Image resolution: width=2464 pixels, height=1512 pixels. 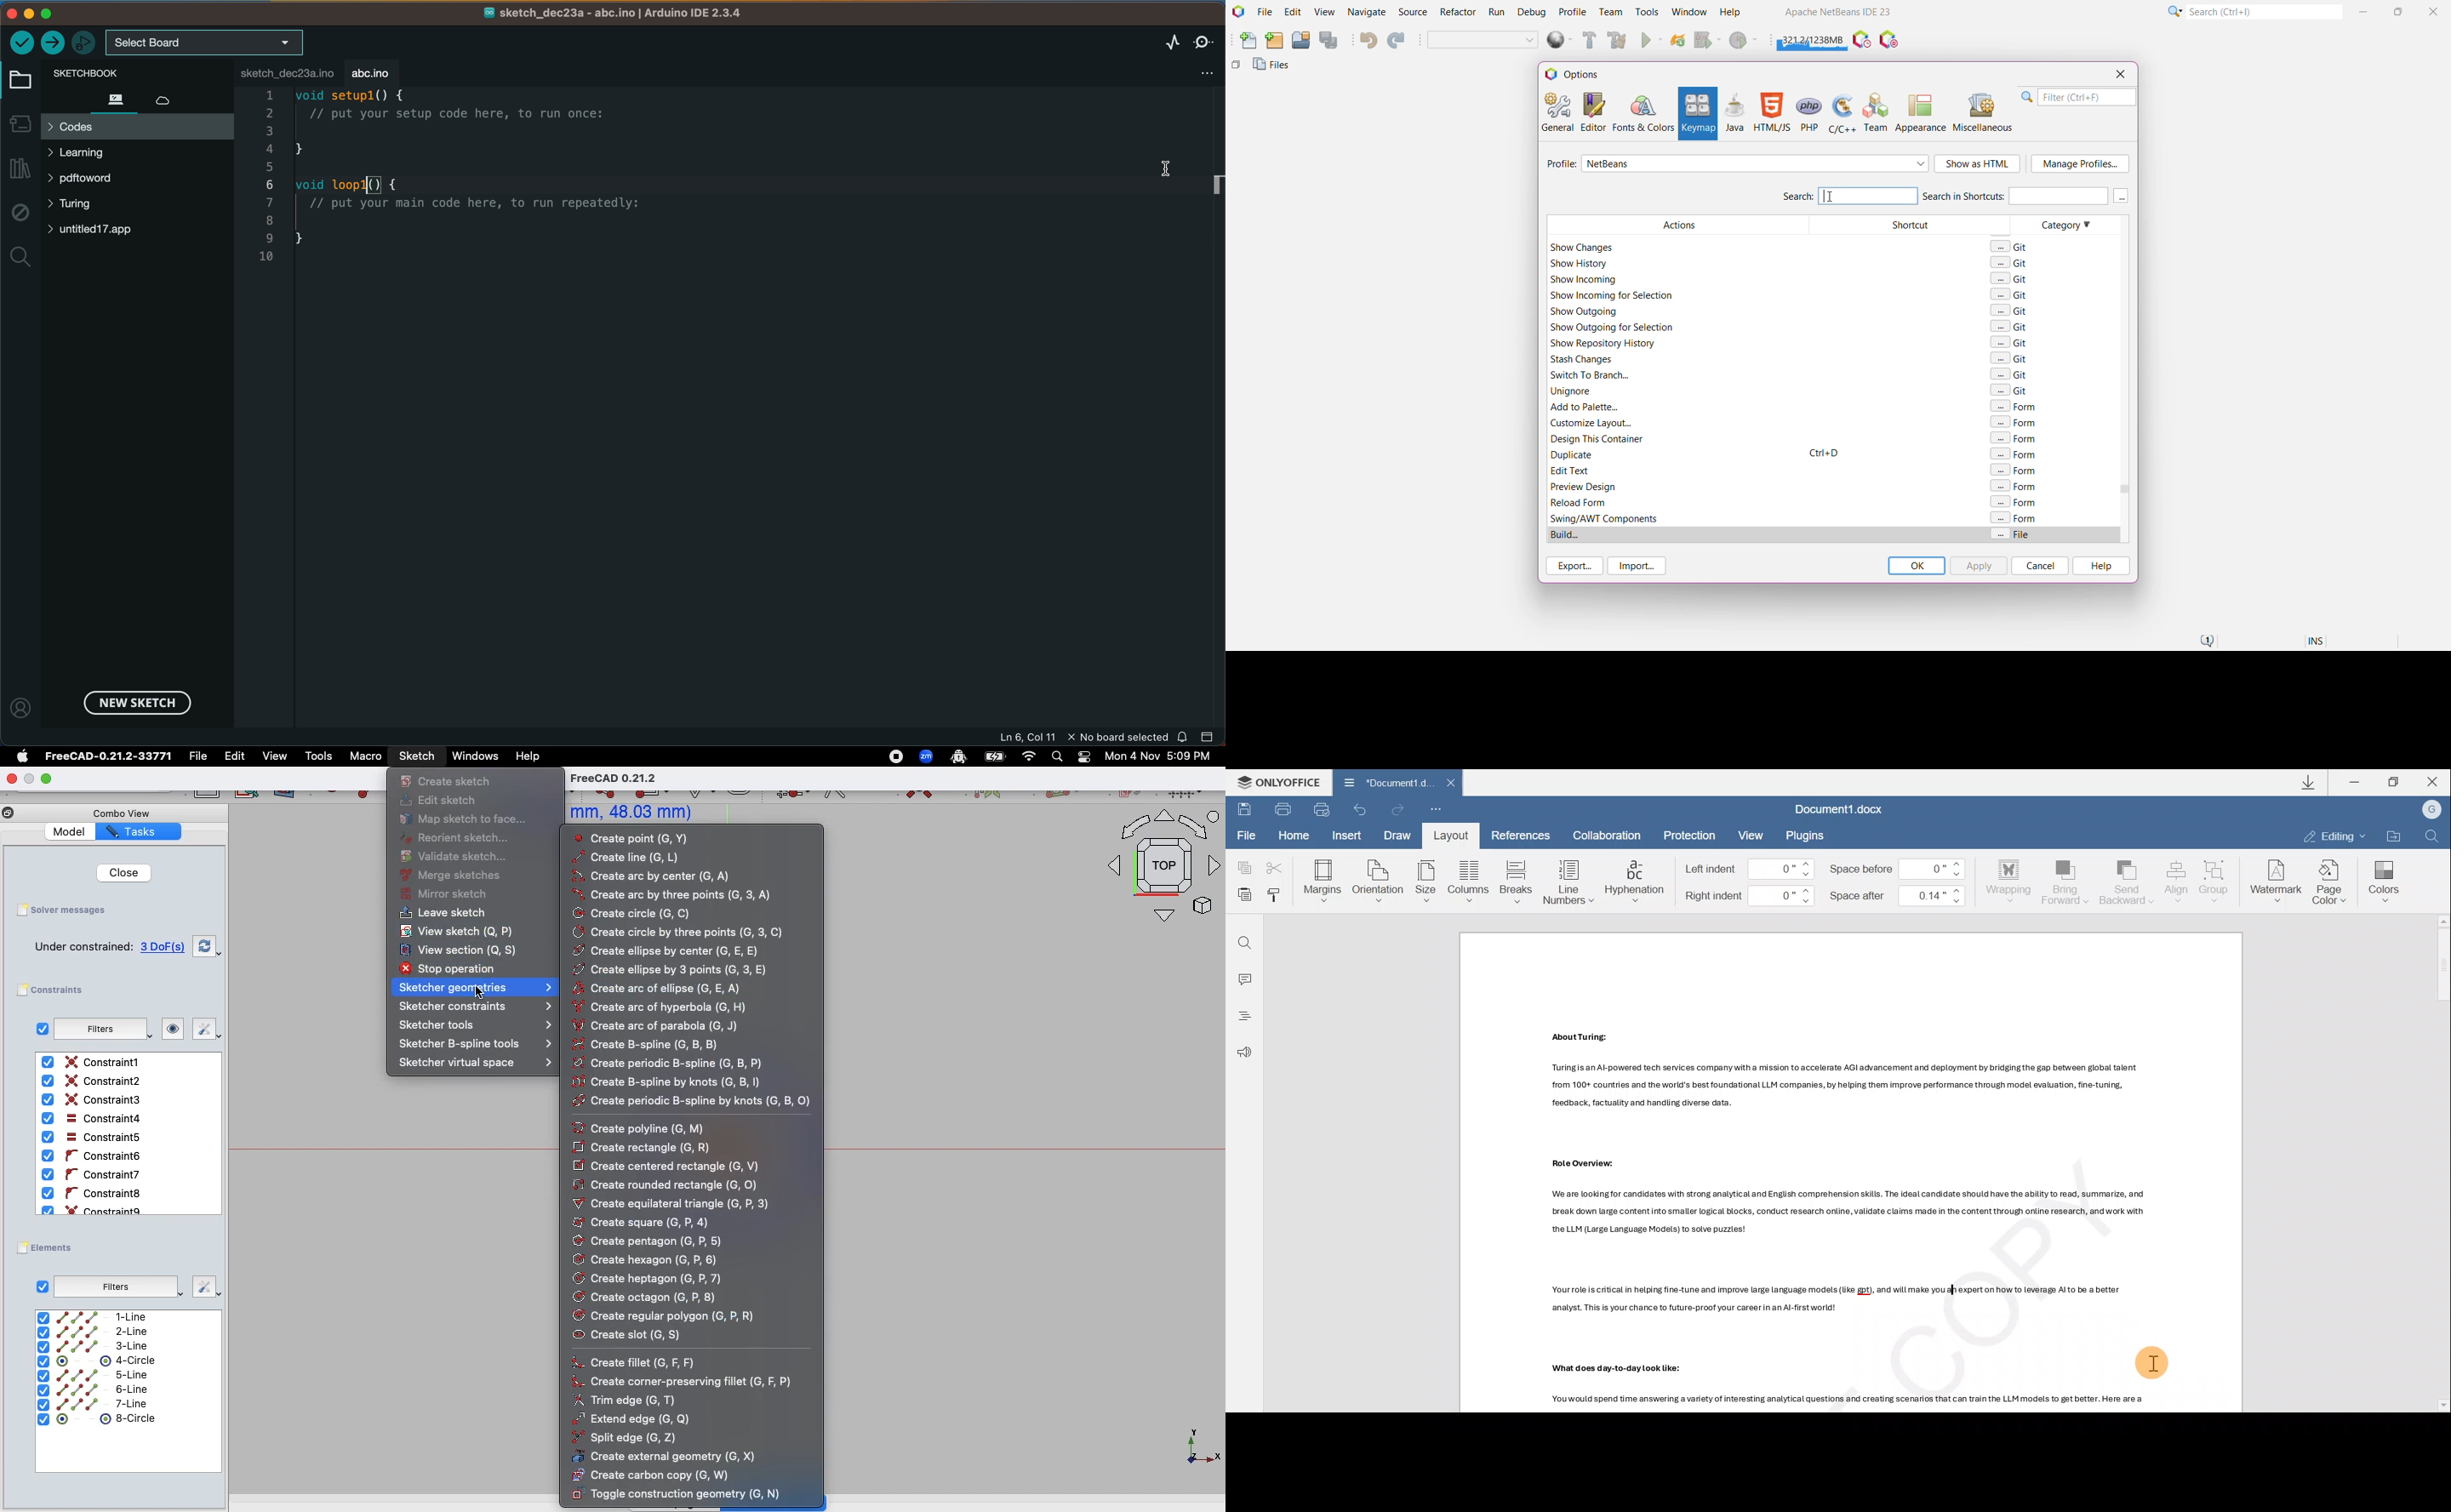 What do you see at coordinates (634, 1418) in the screenshot?
I see `Extend edge` at bounding box center [634, 1418].